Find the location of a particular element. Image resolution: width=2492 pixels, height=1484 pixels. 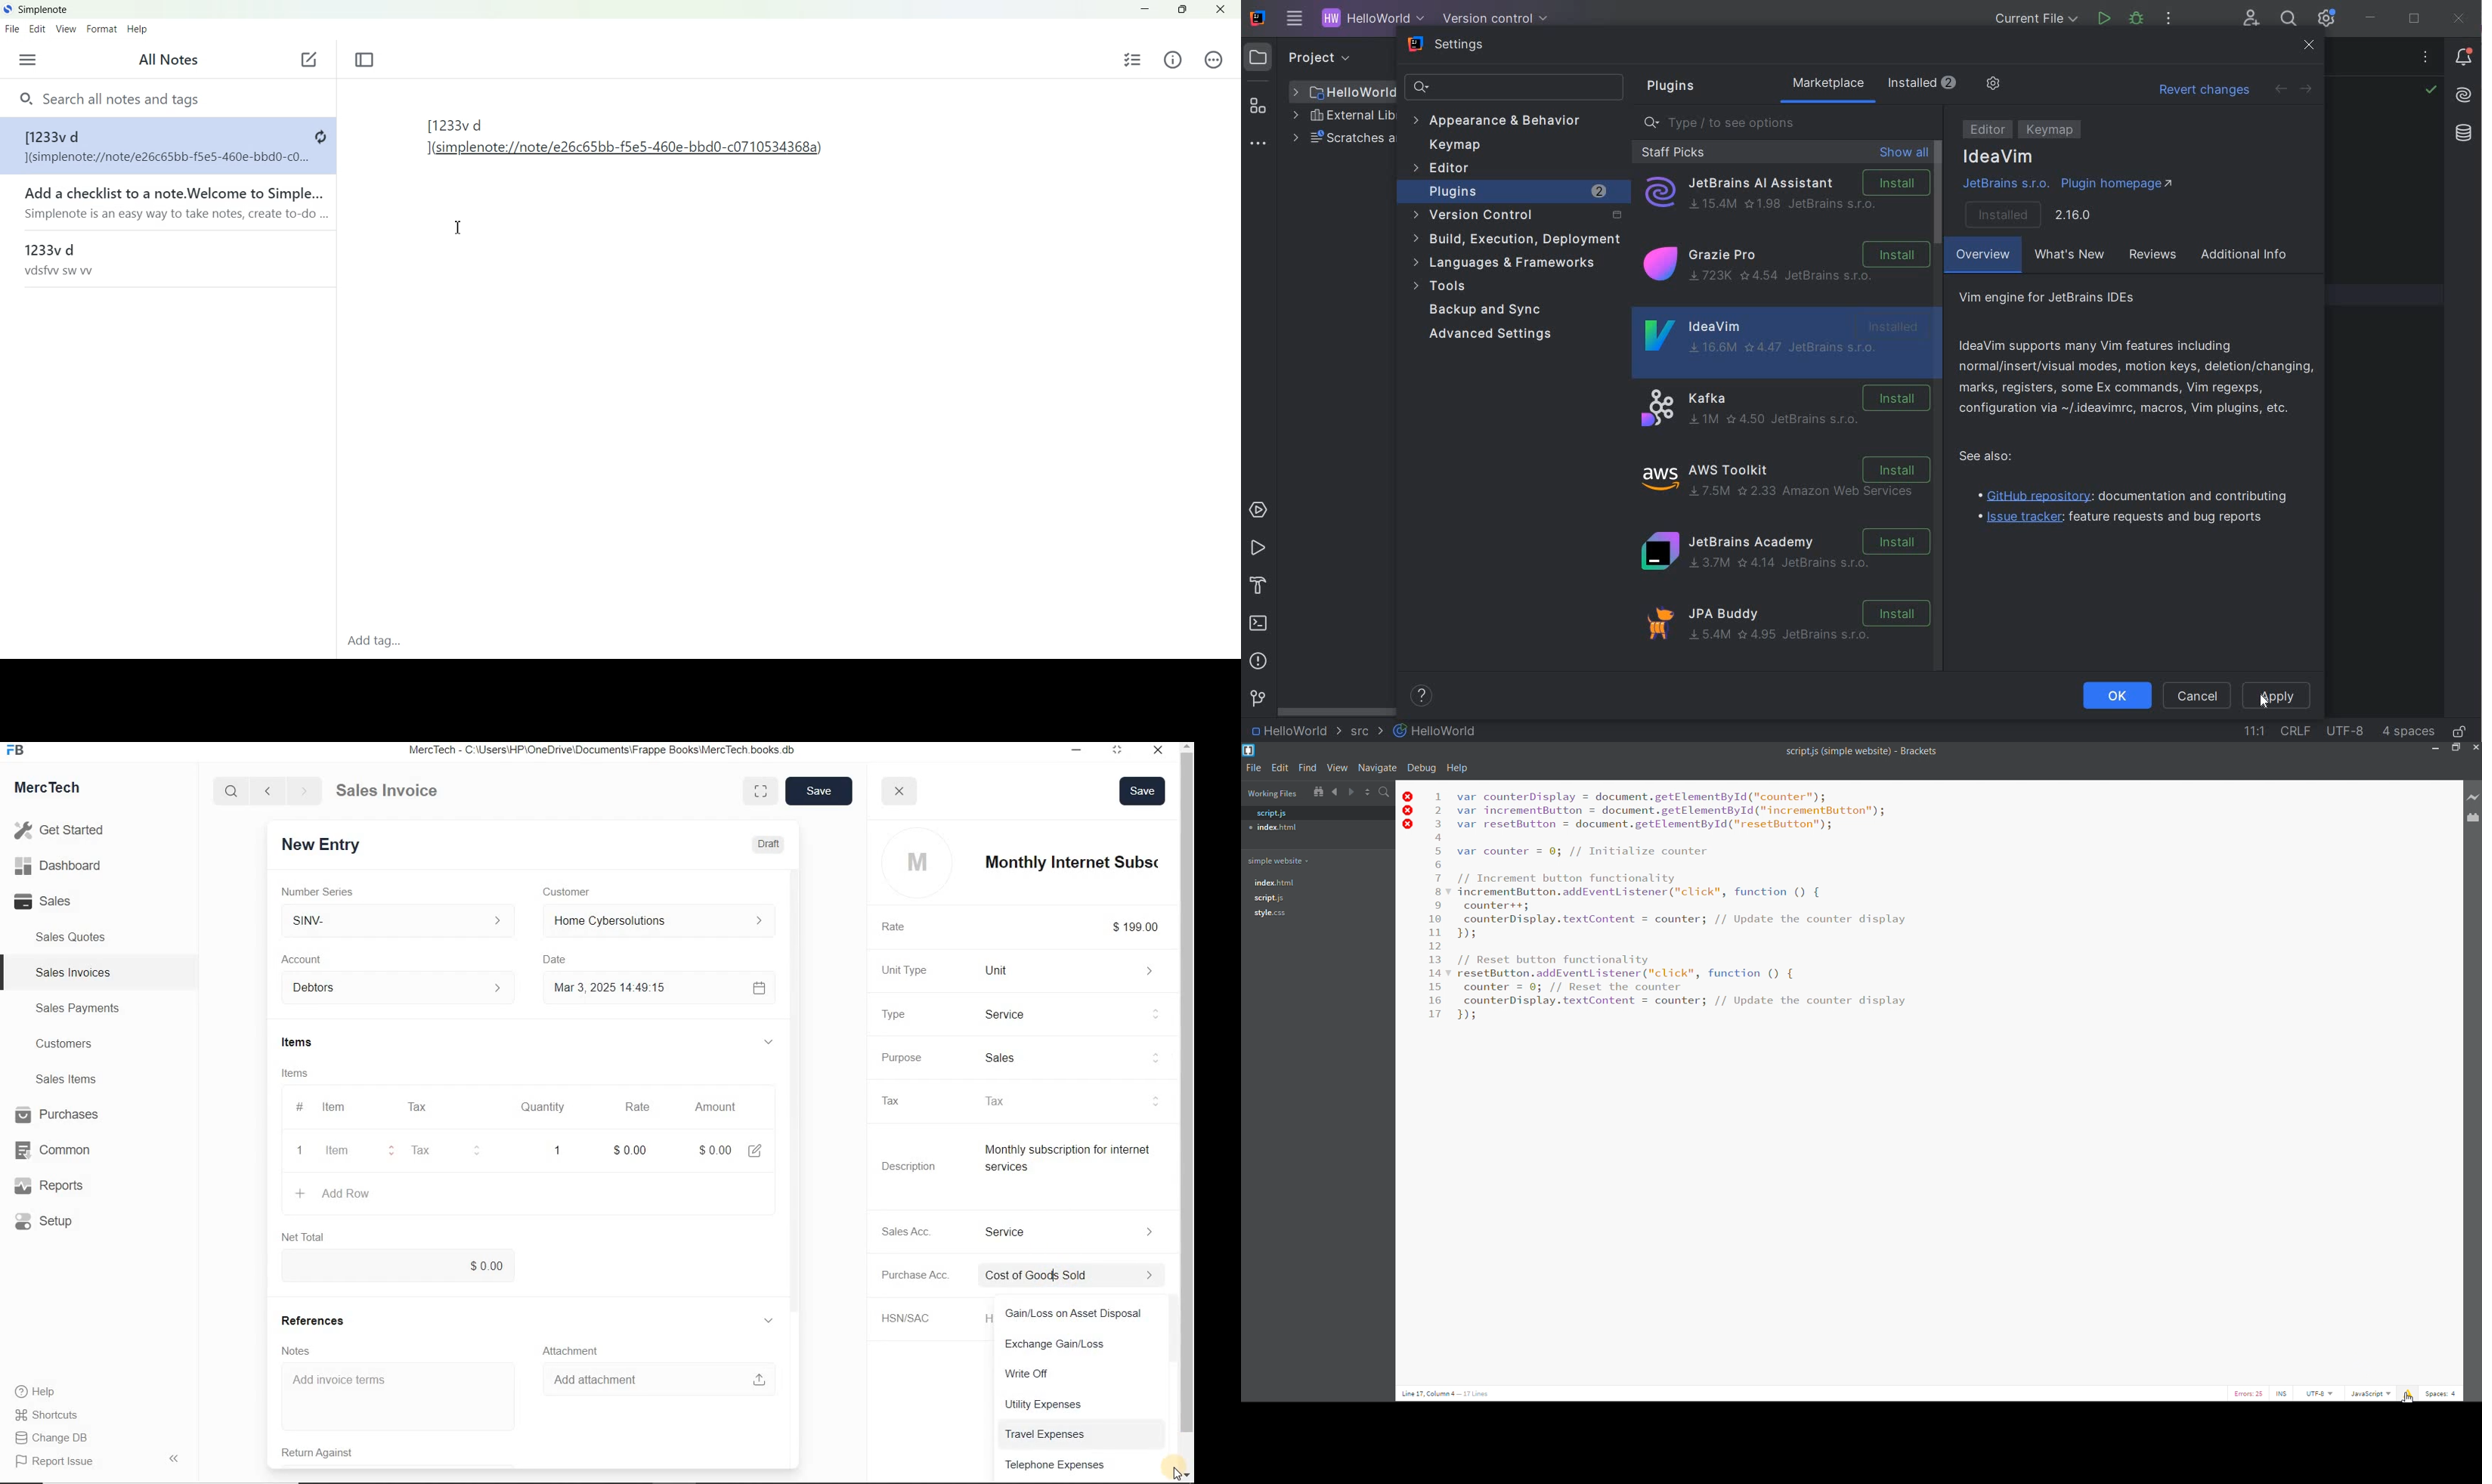

Amount is located at coordinates (720, 1107).